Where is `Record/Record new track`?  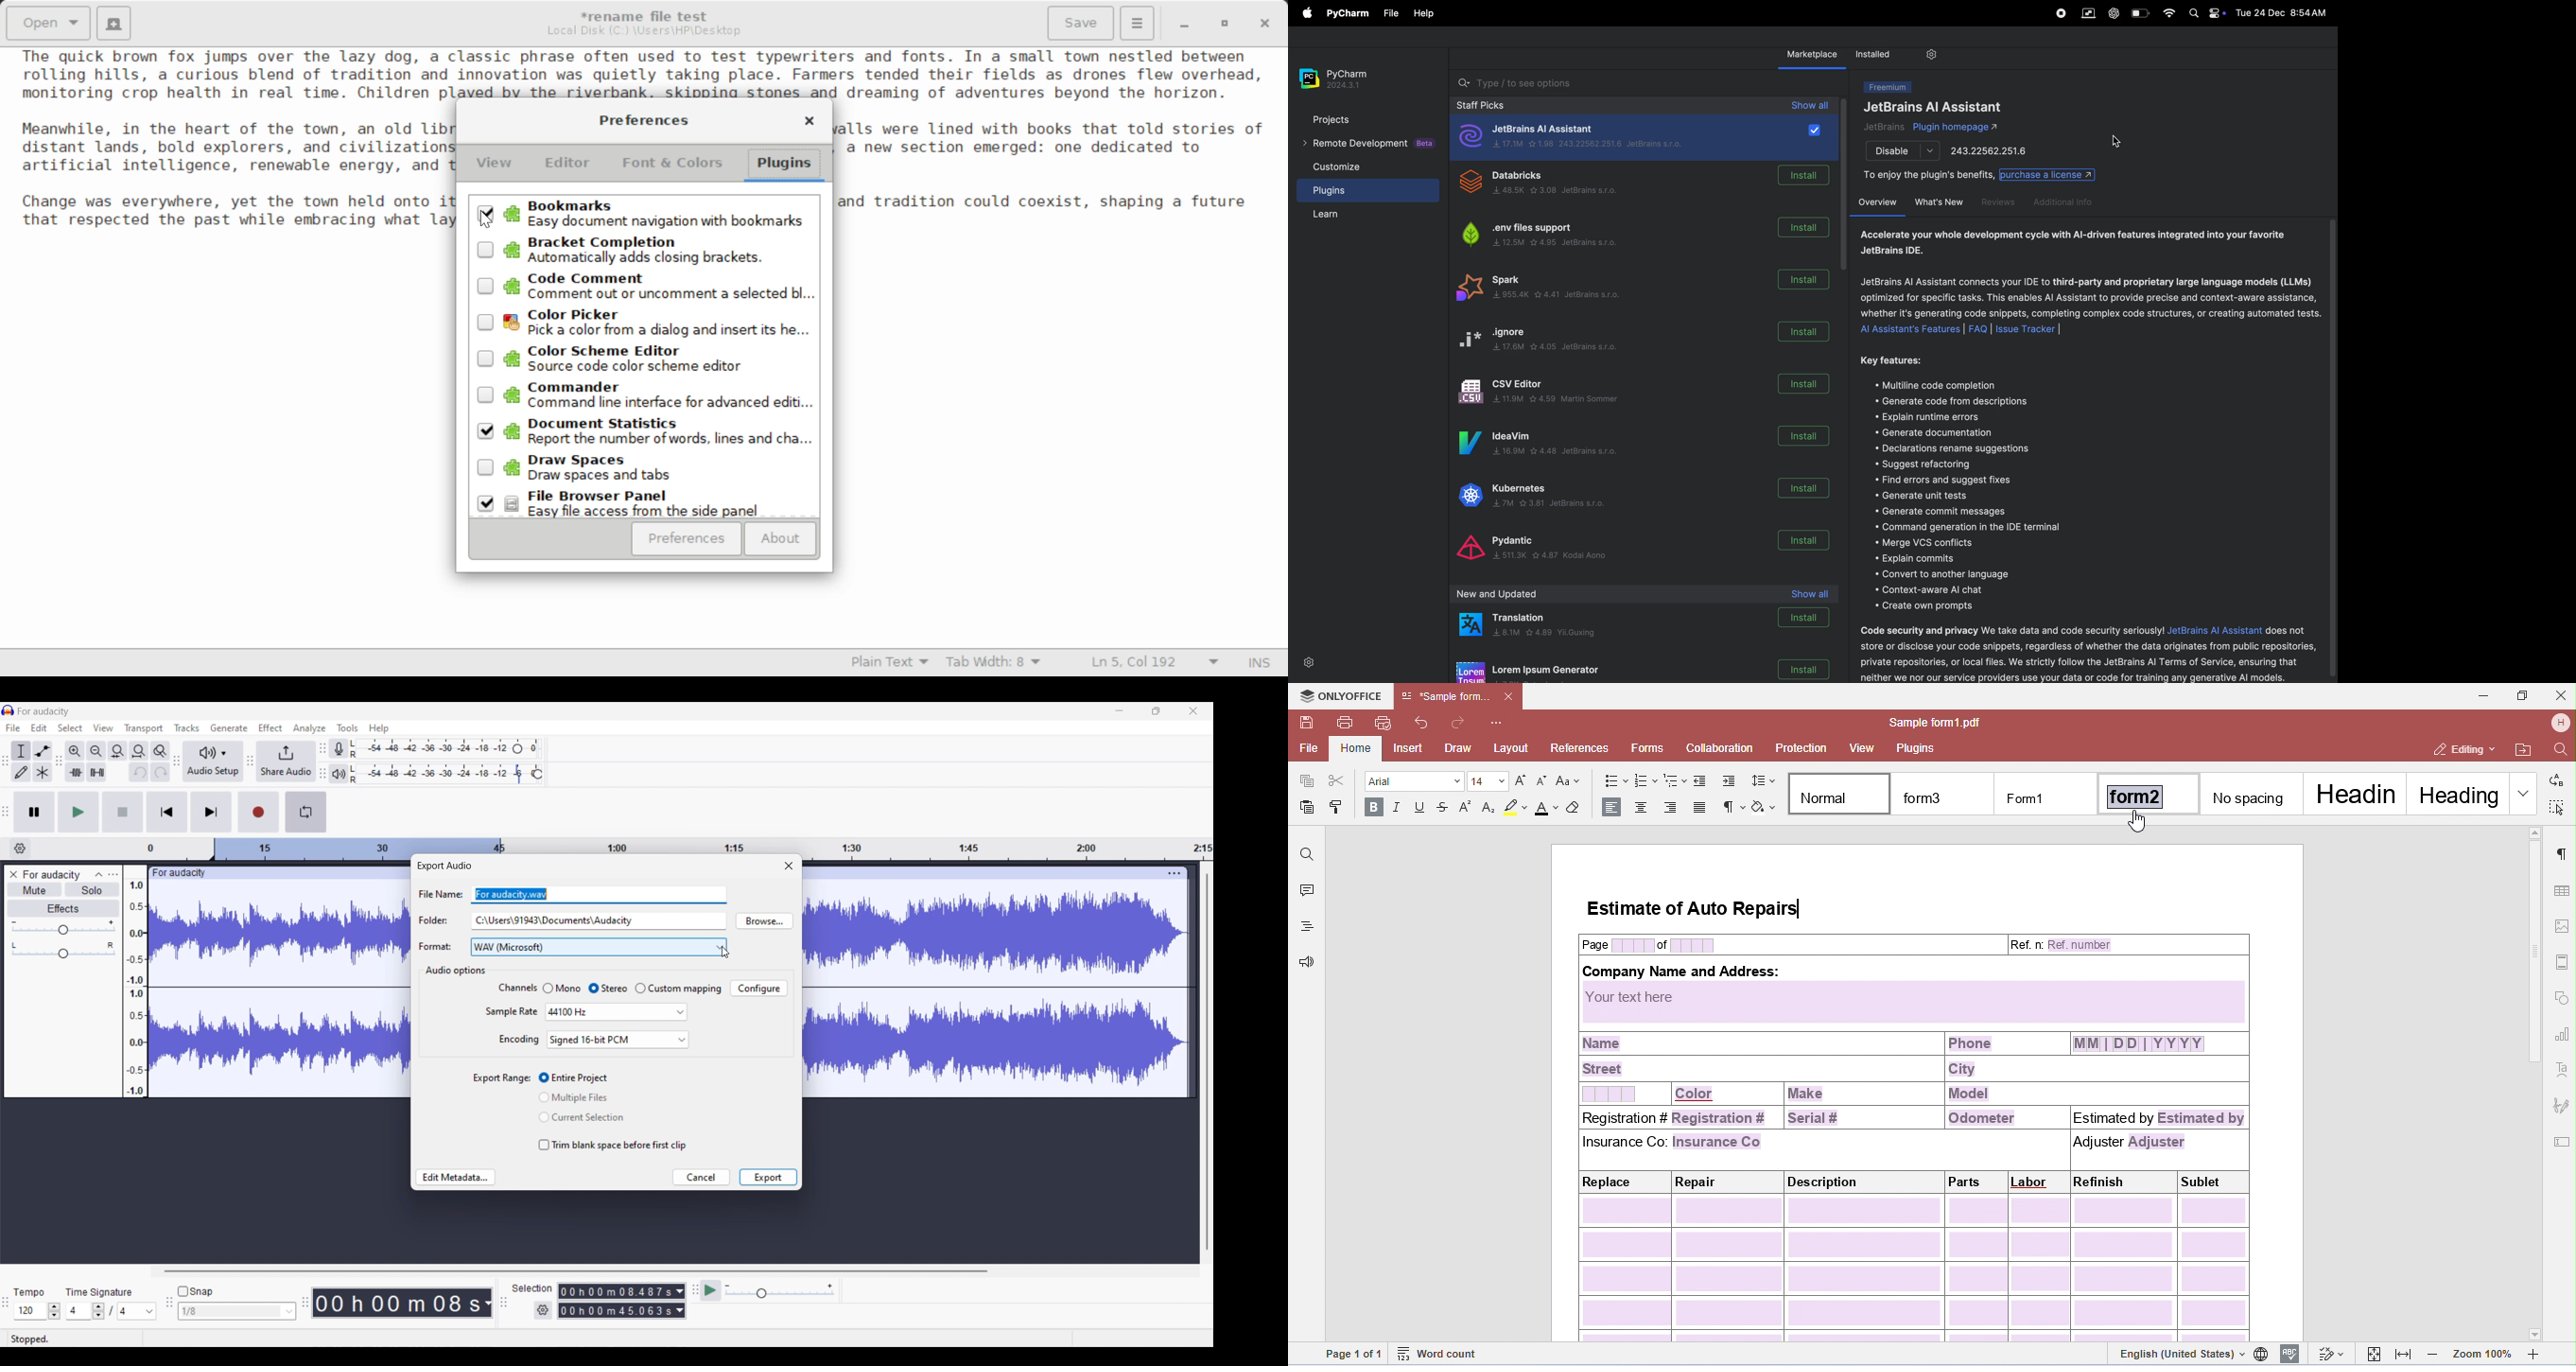 Record/Record new track is located at coordinates (259, 812).